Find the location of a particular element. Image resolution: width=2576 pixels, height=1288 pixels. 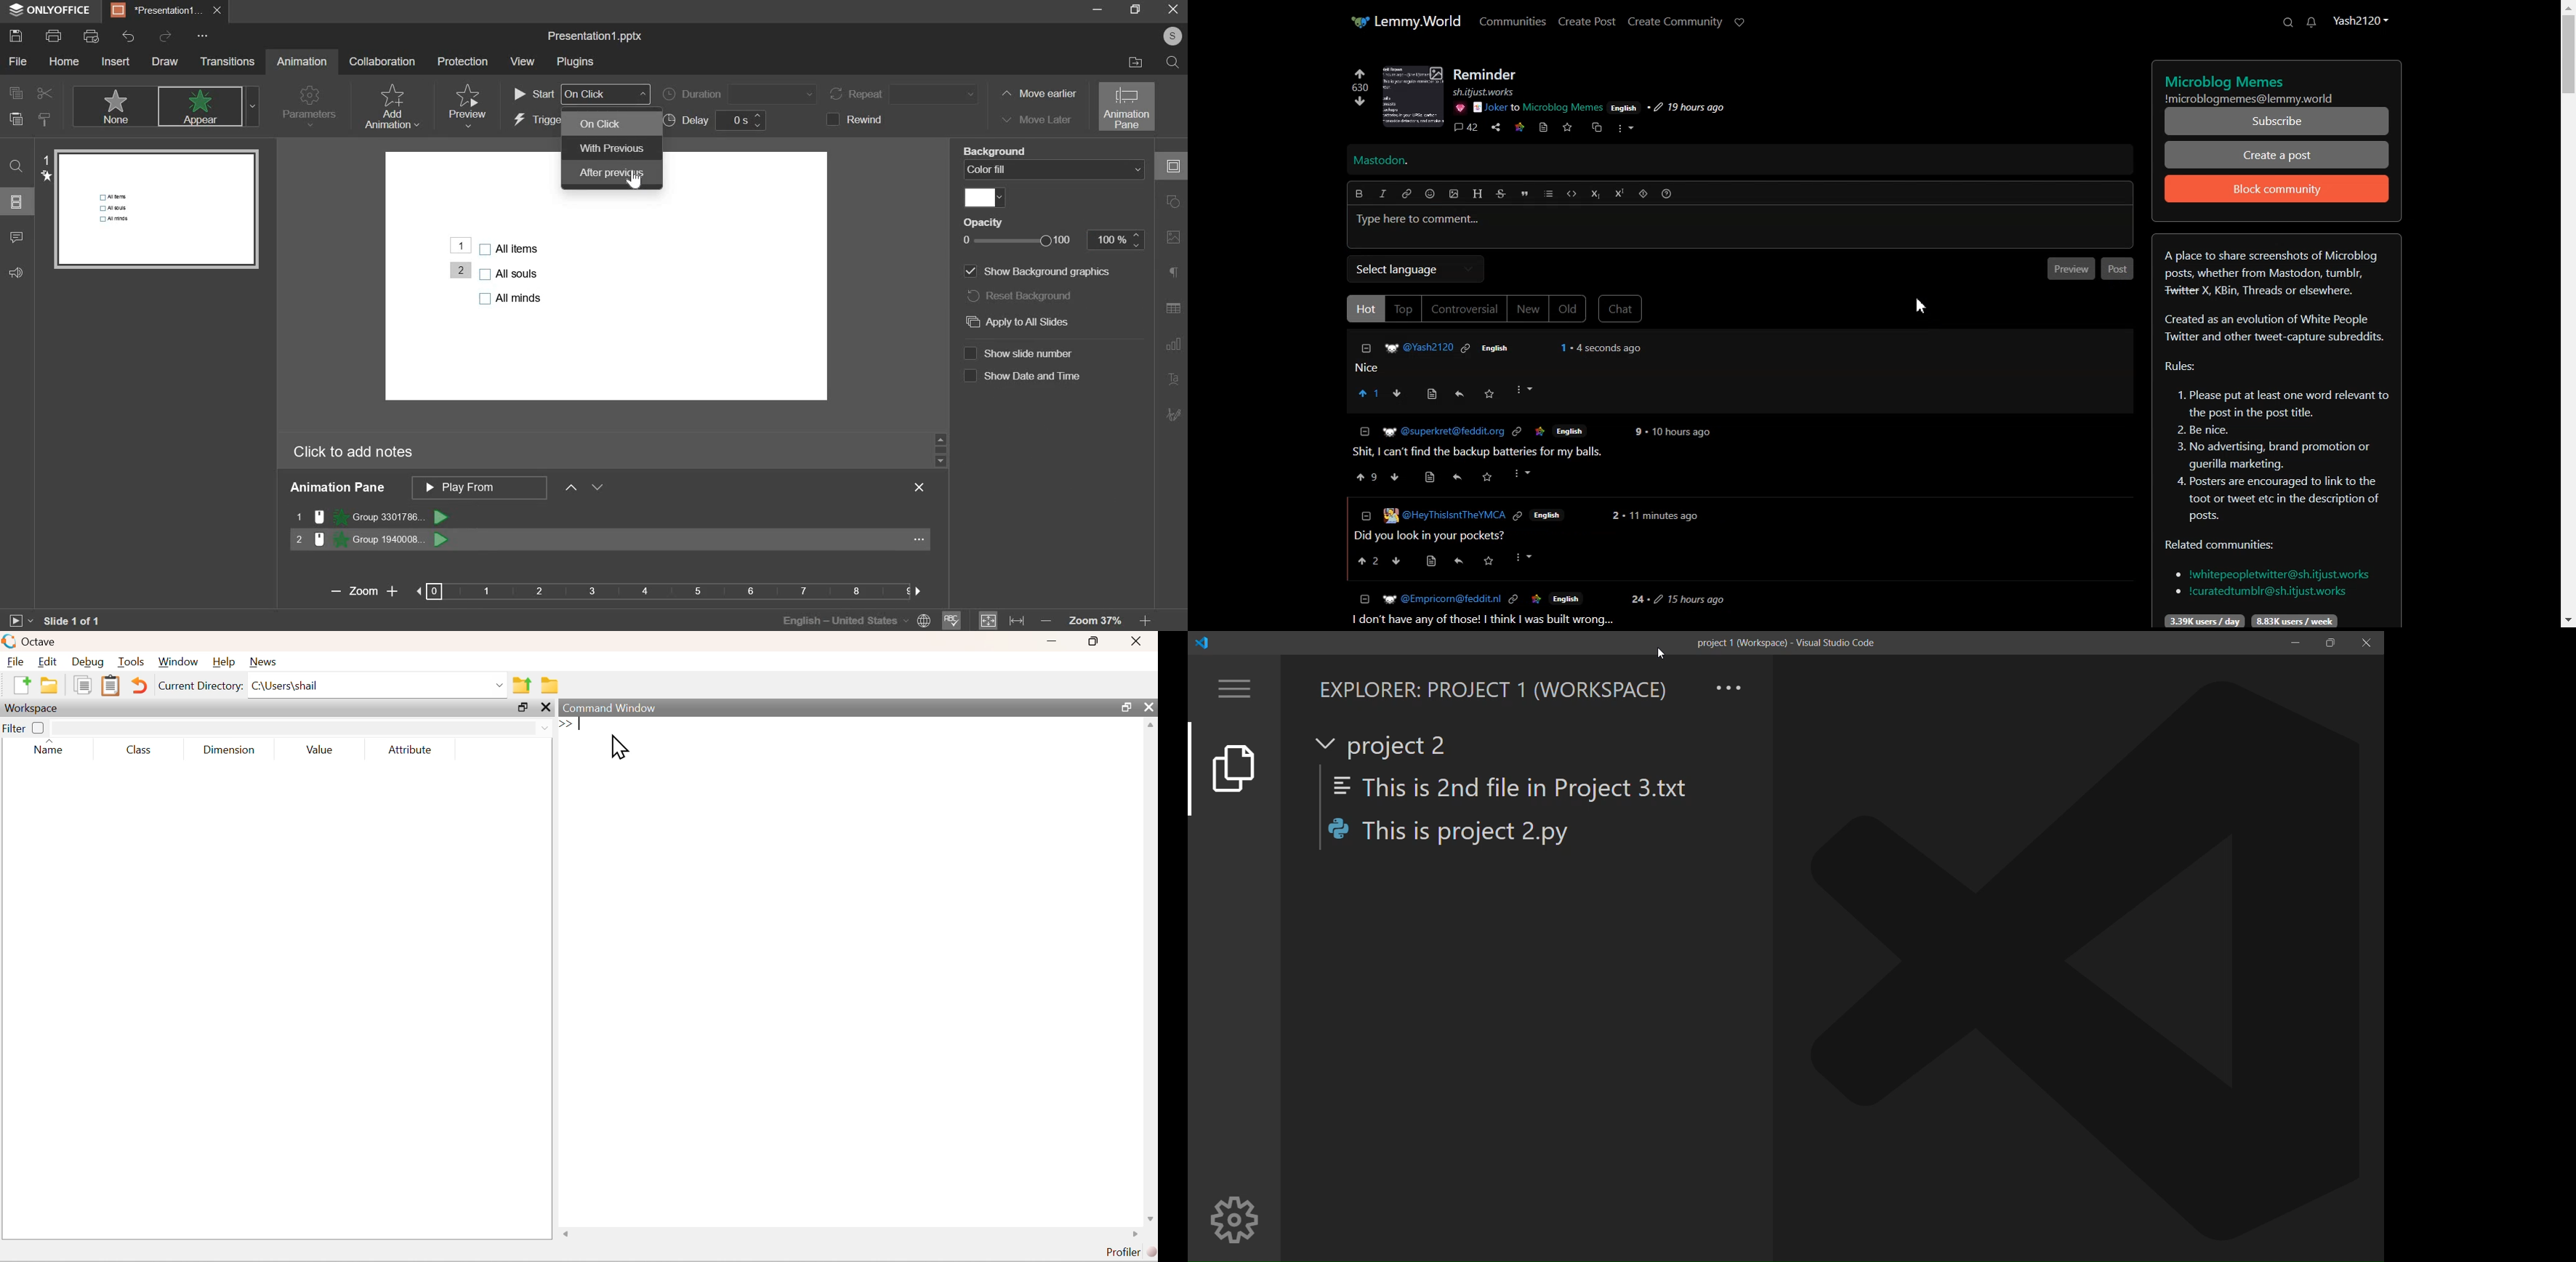

 is located at coordinates (1488, 393).